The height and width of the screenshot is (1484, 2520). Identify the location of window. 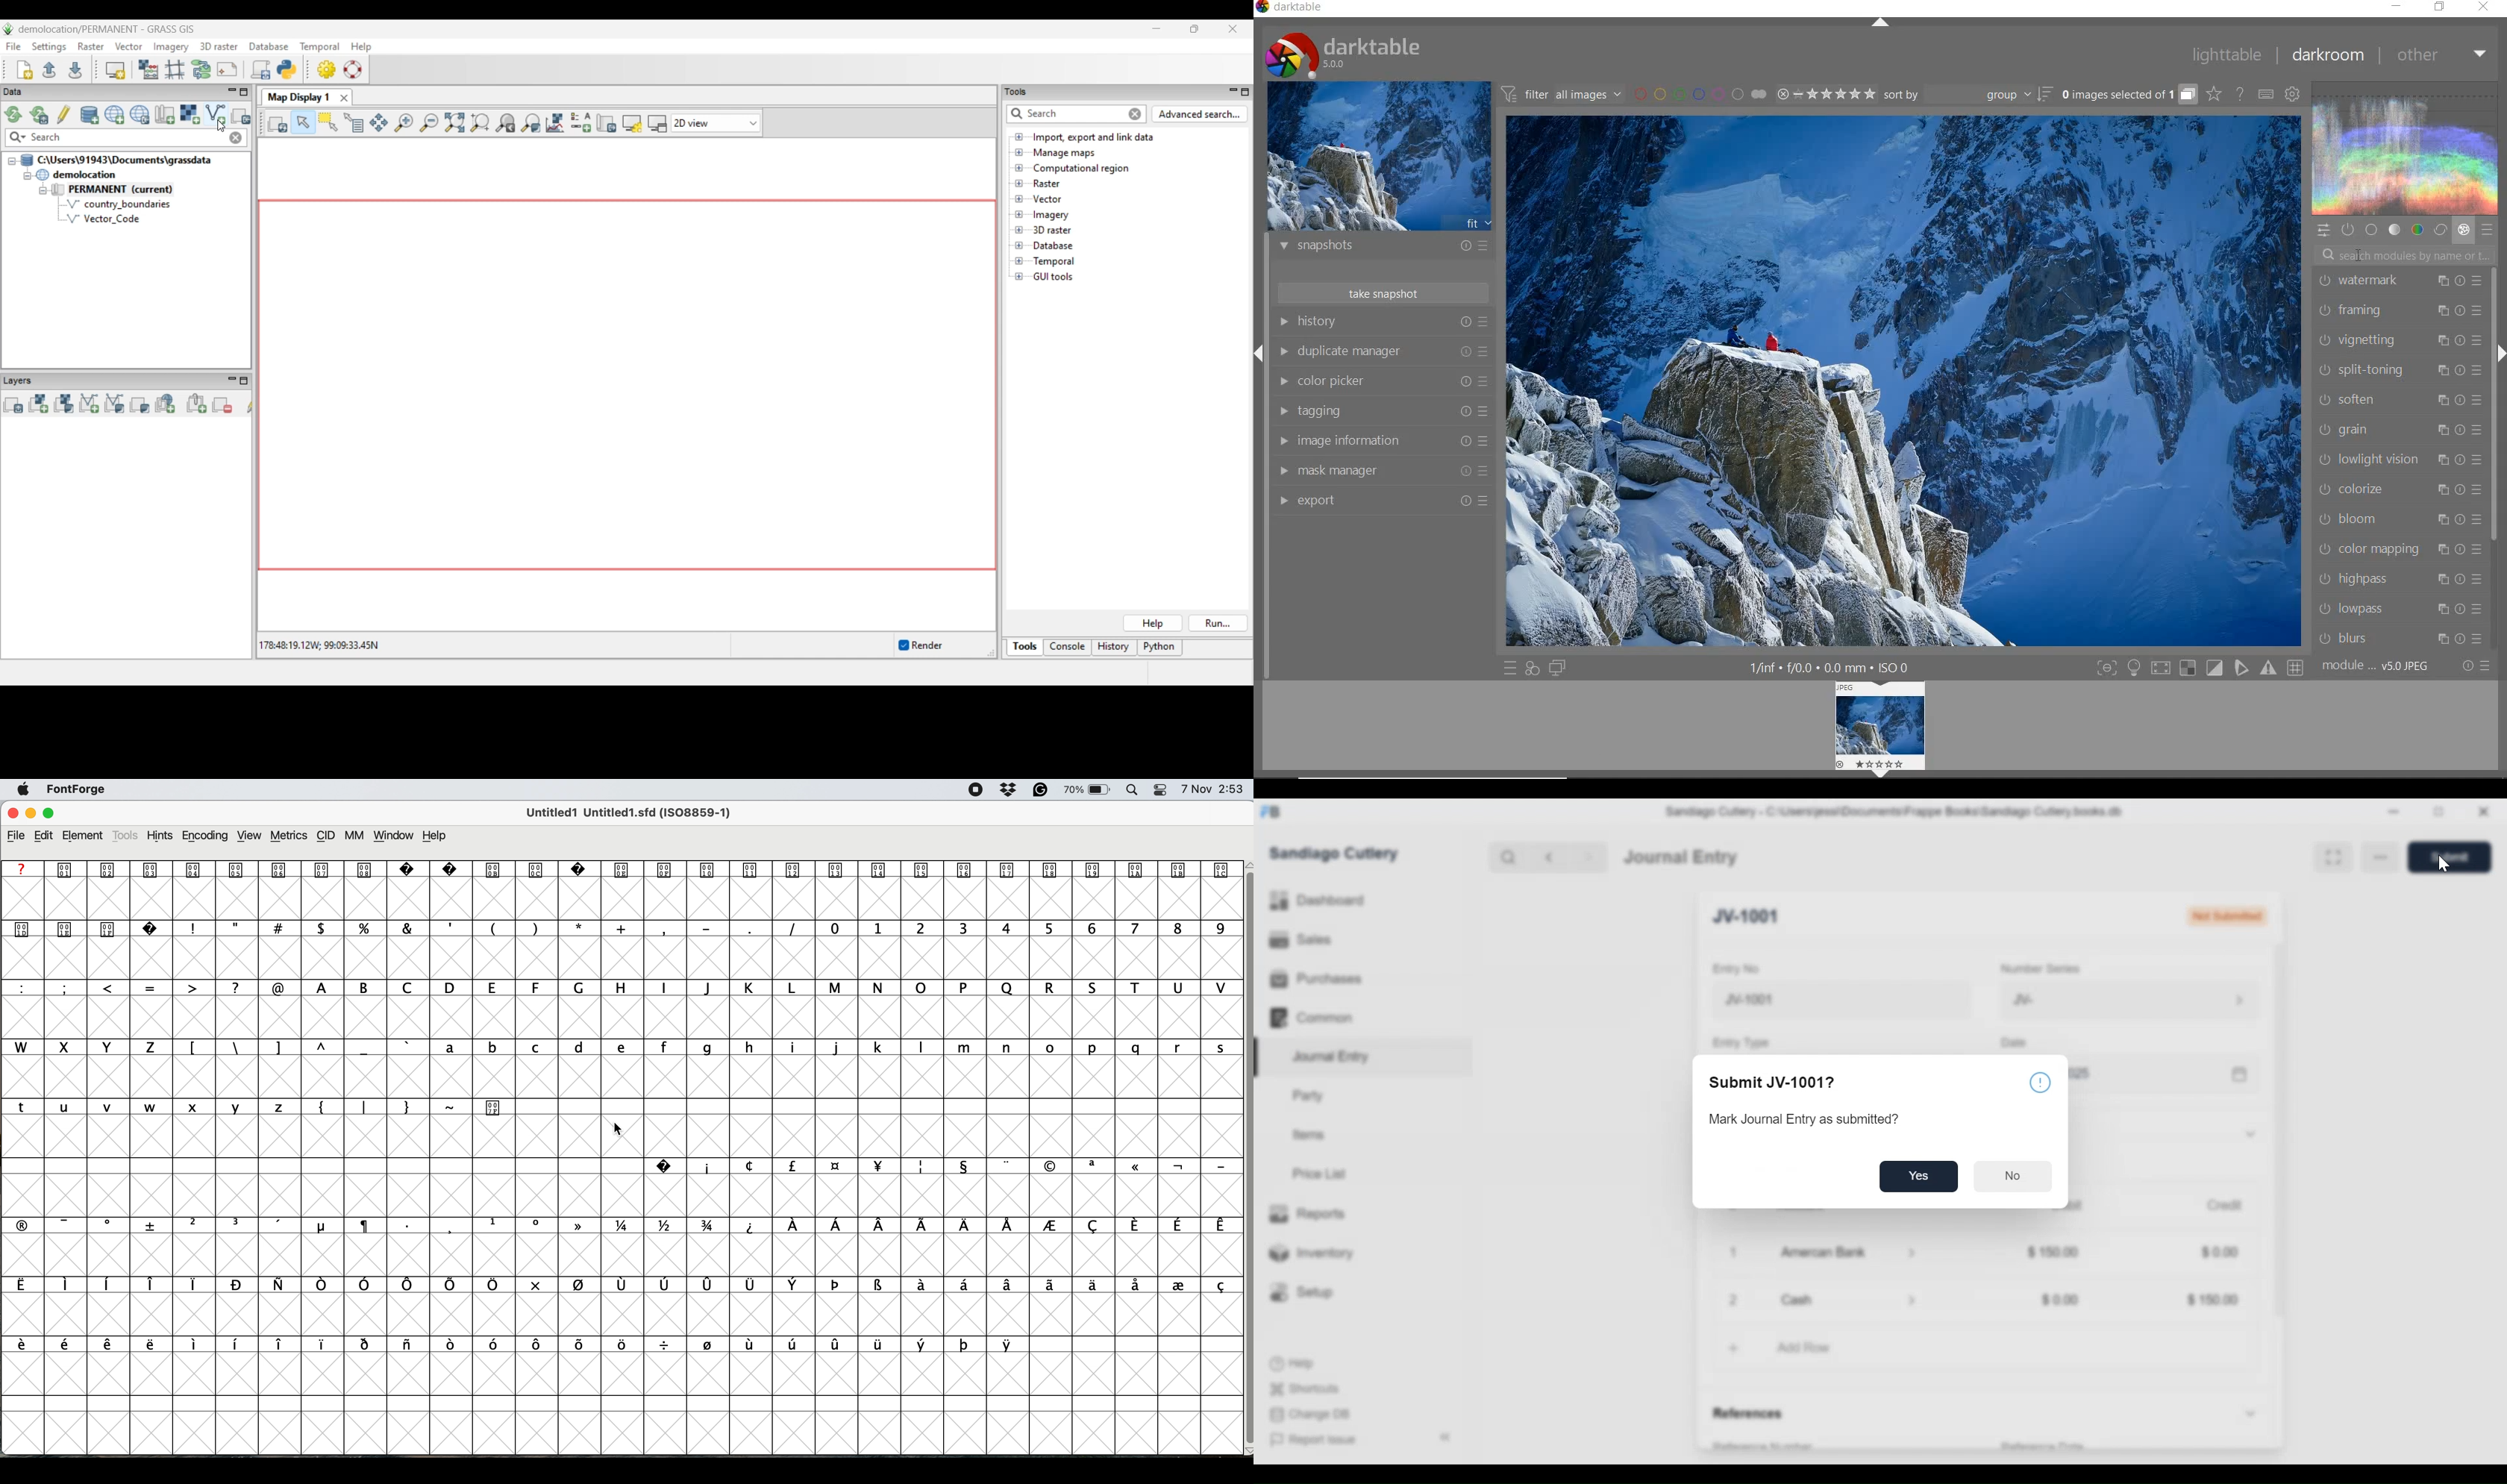
(396, 837).